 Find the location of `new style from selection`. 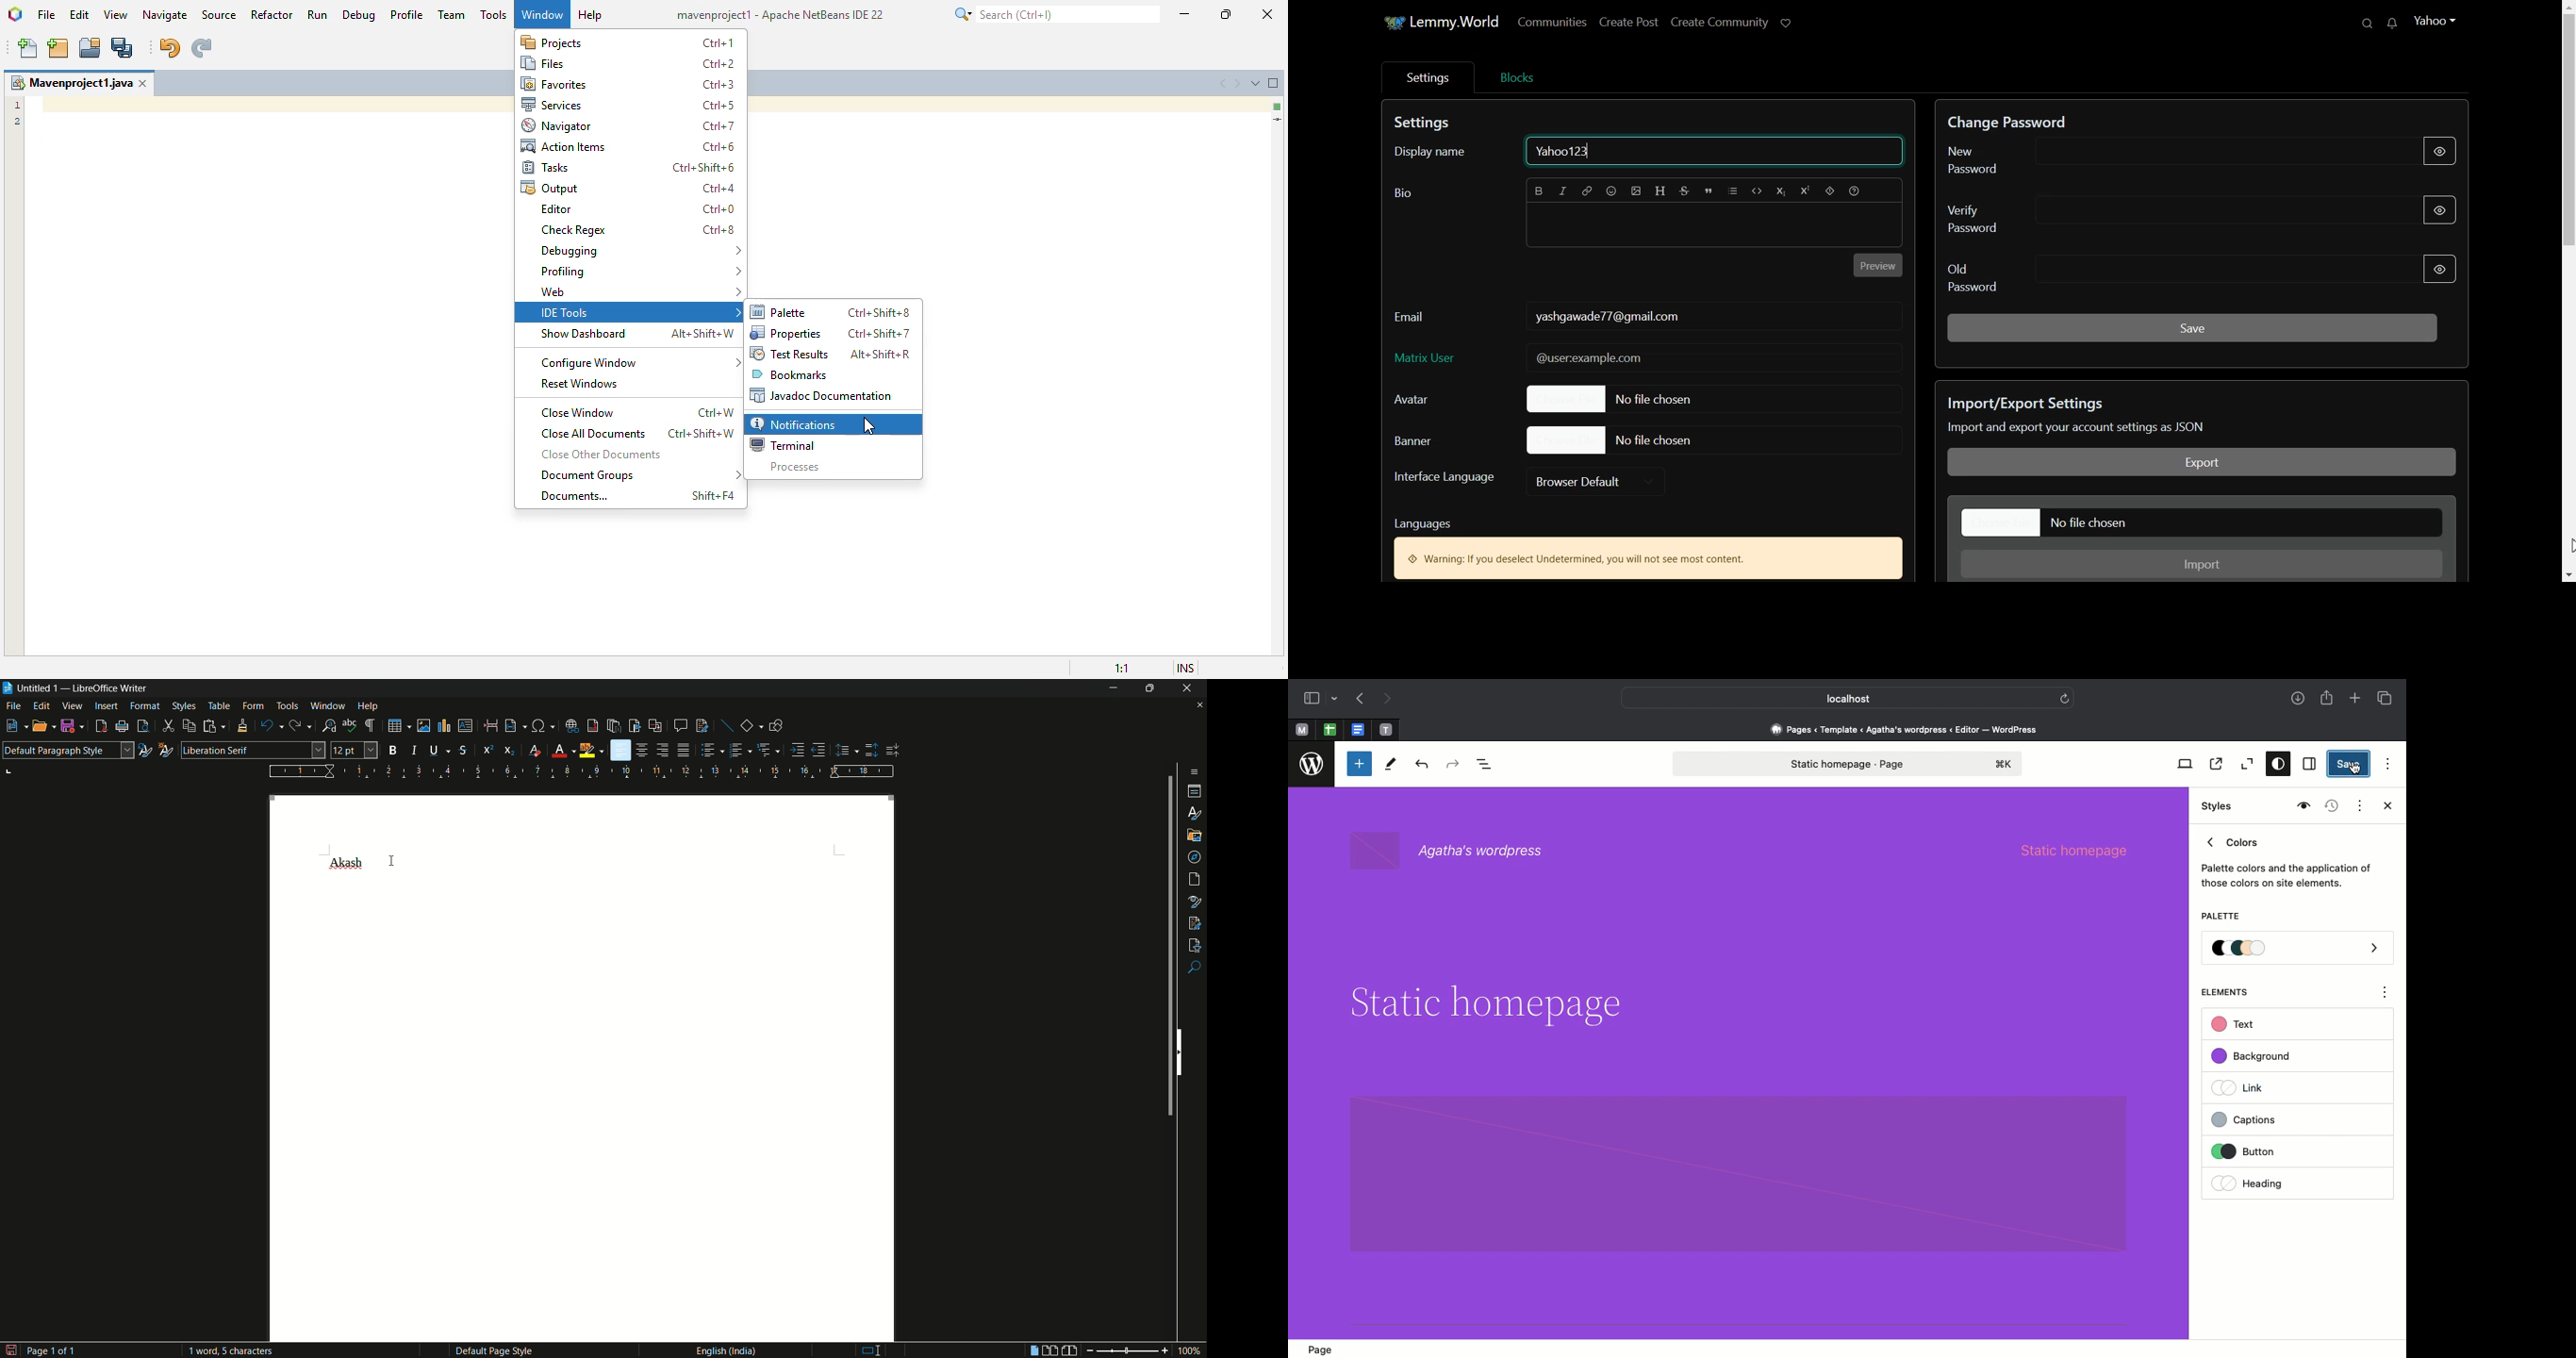

new style from selection is located at coordinates (164, 749).